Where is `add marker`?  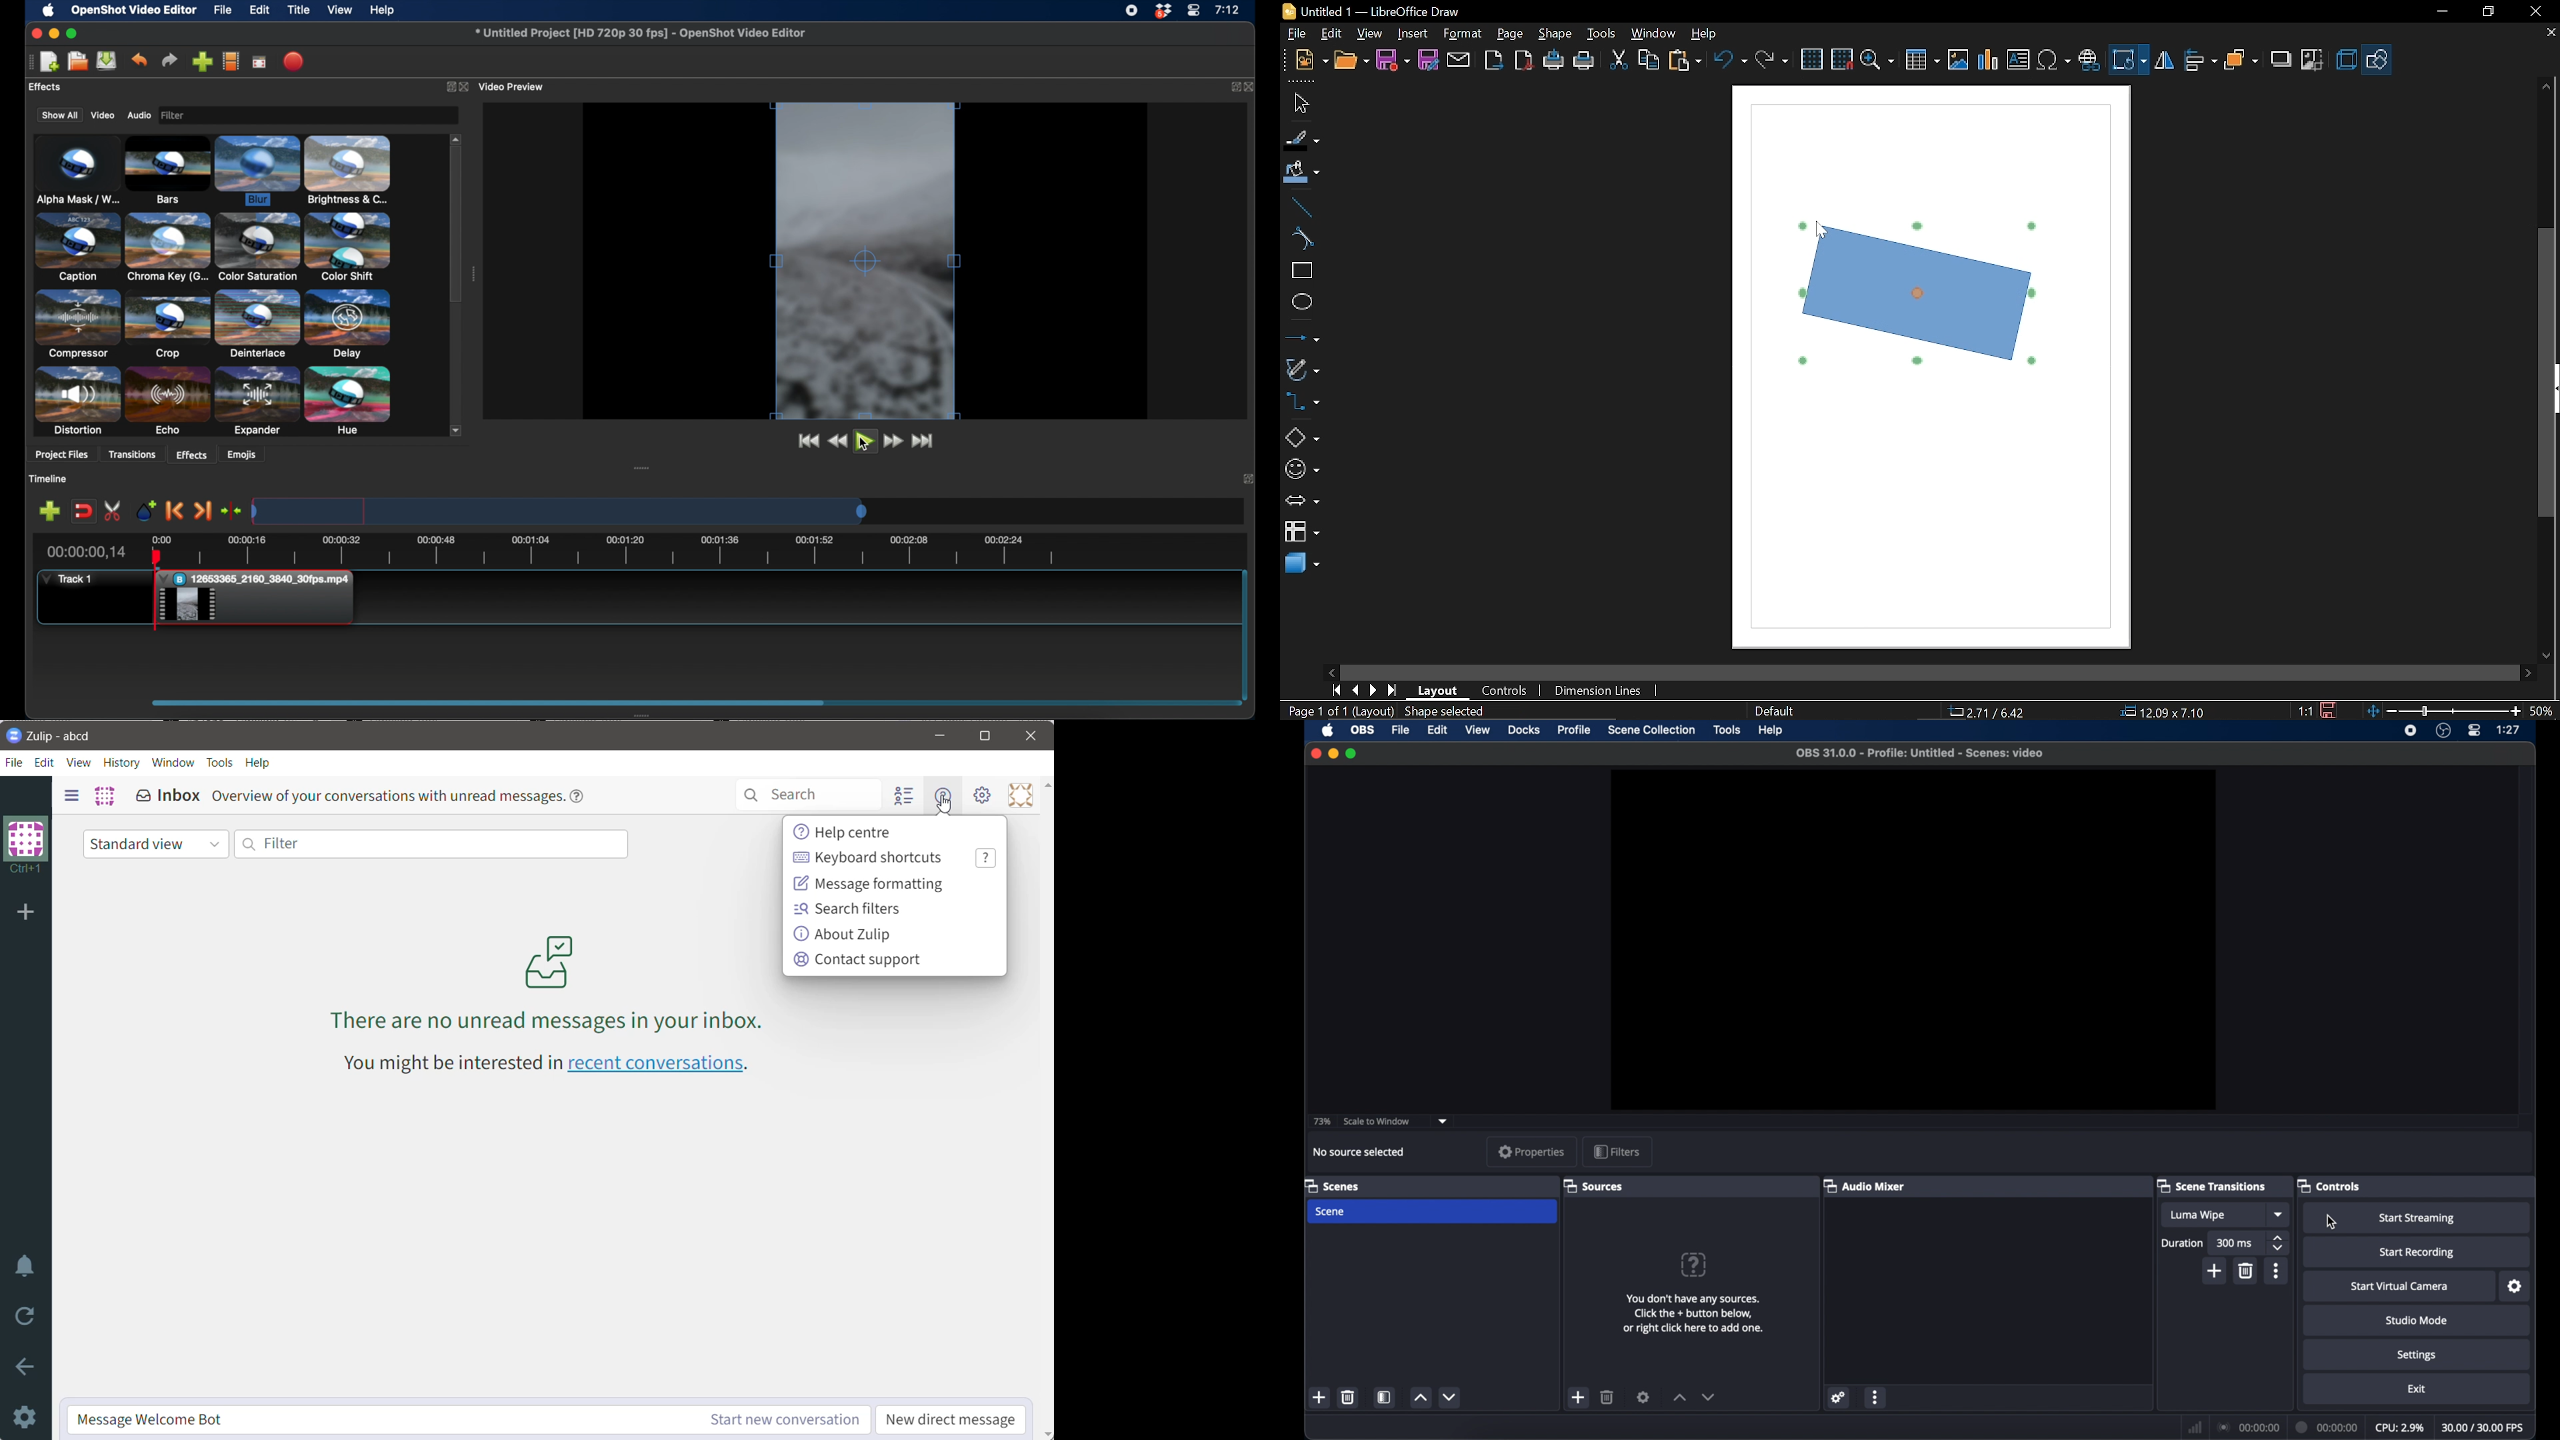
add marker is located at coordinates (145, 510).